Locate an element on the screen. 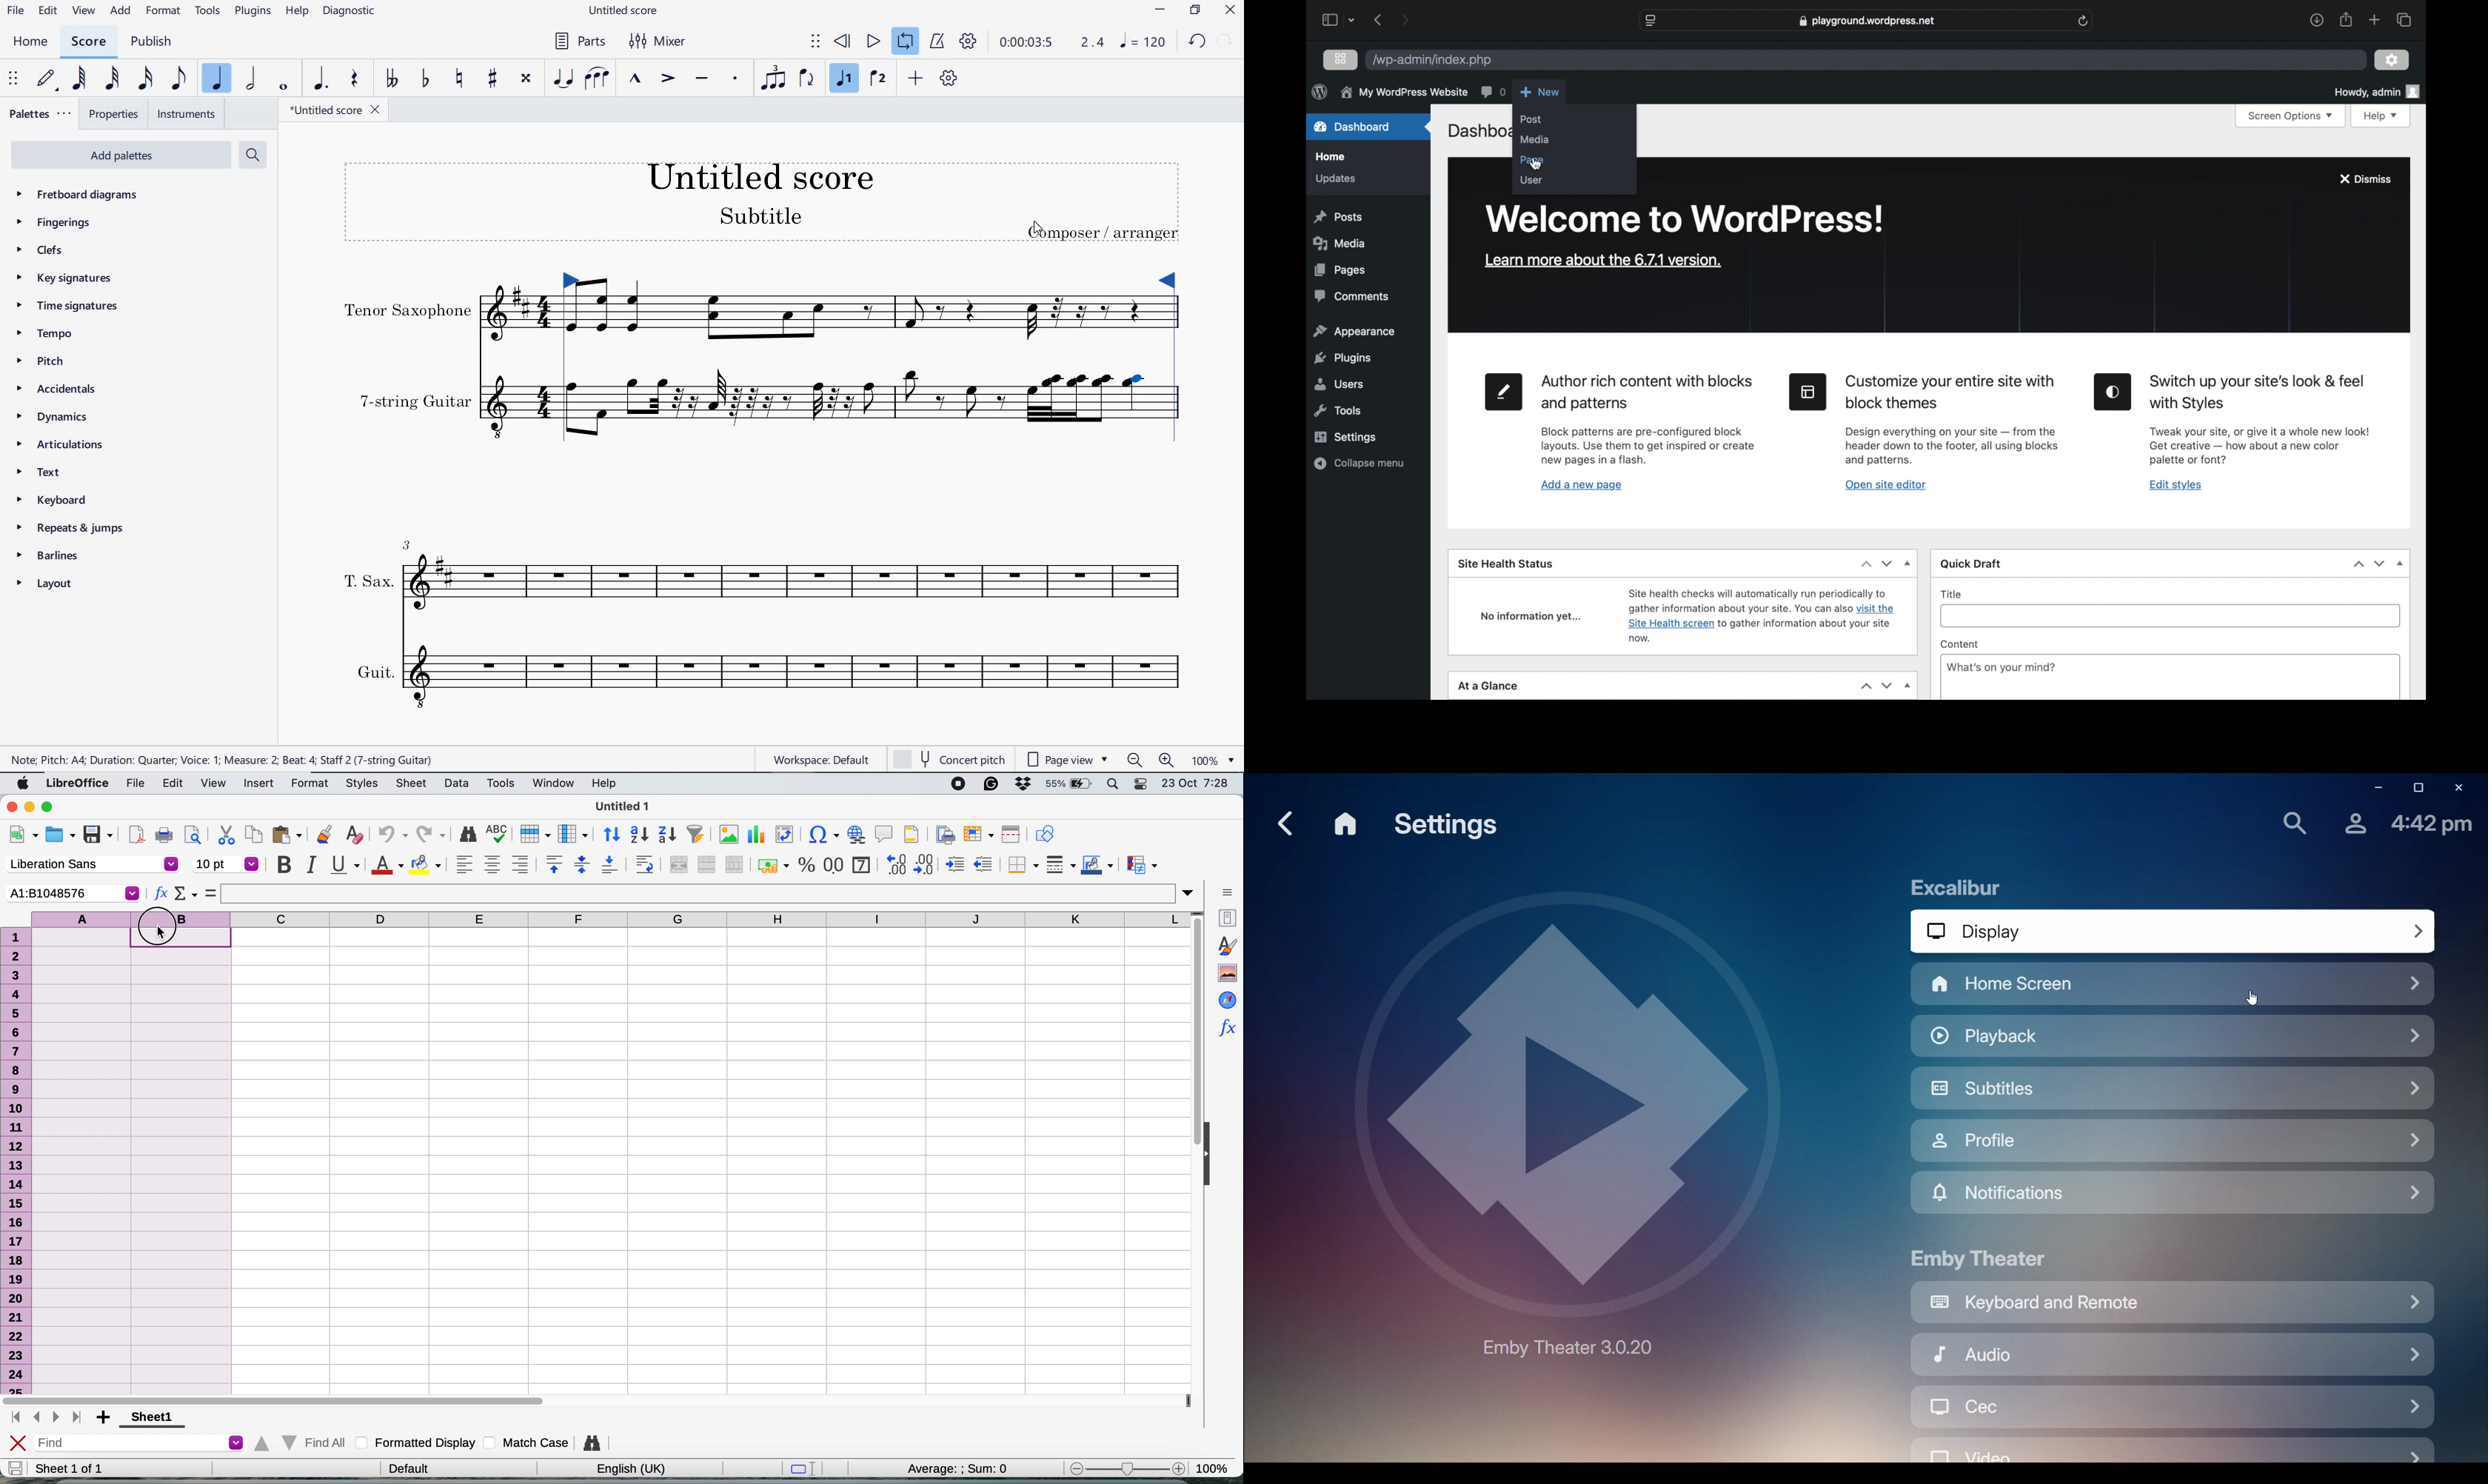  info site editor tool information is located at coordinates (1952, 445).